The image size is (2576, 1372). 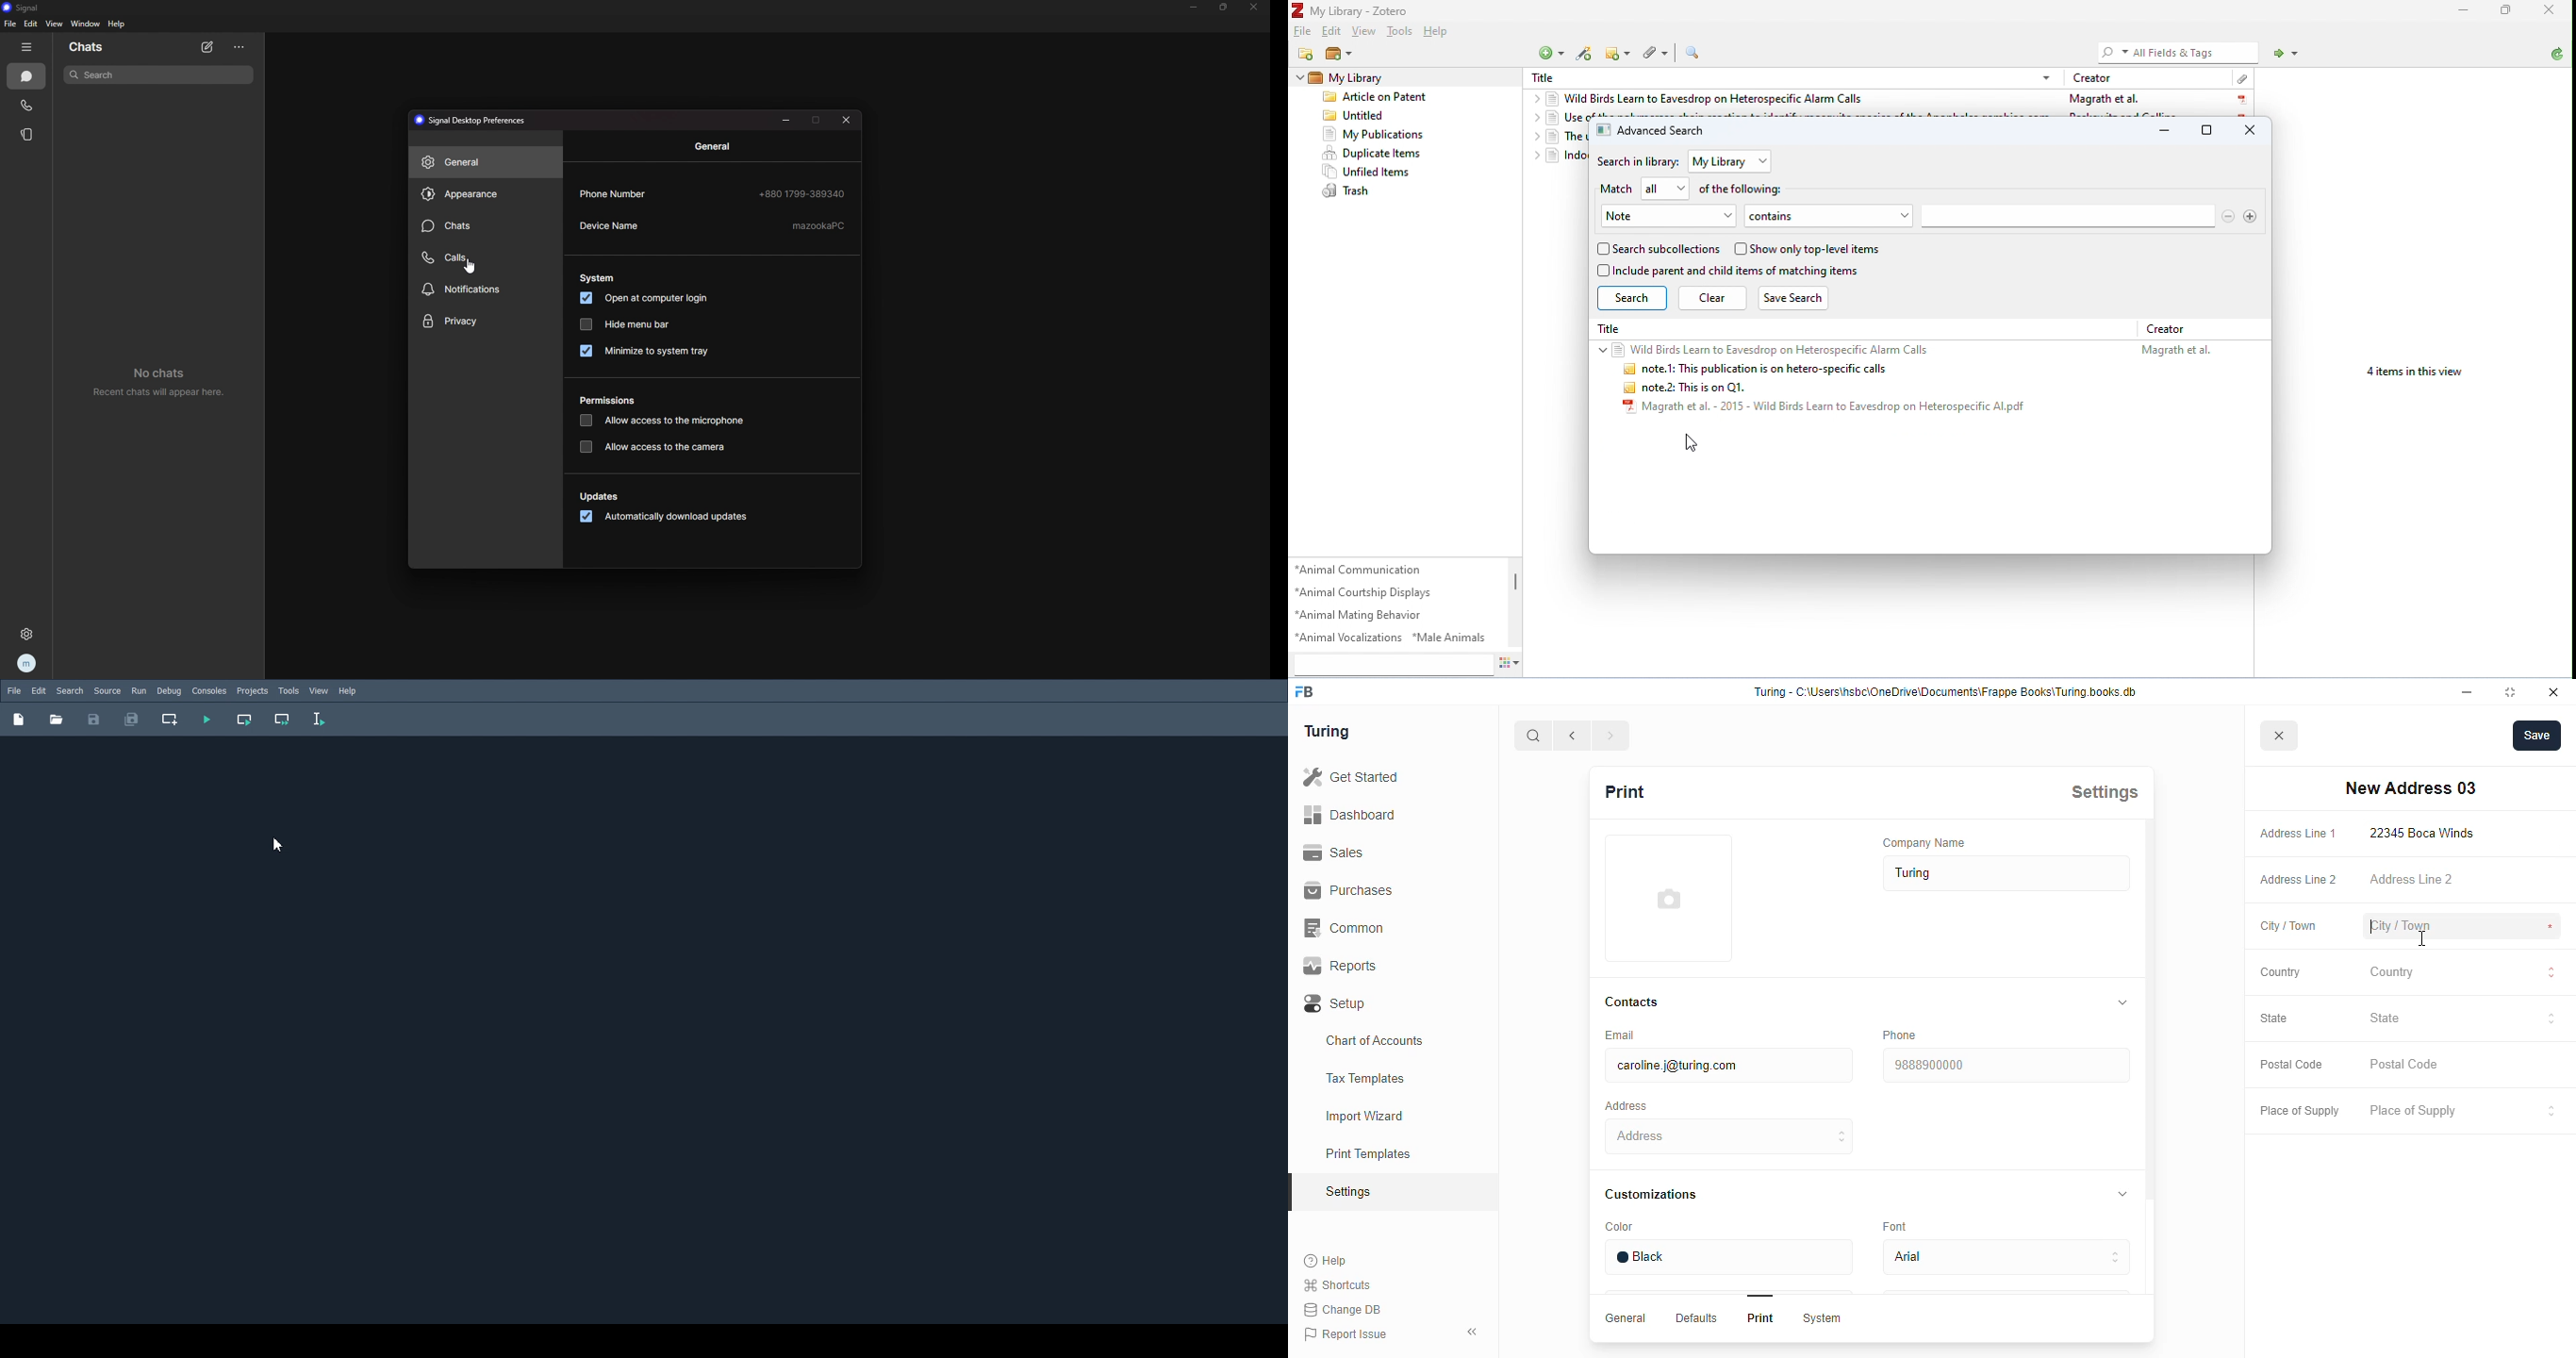 I want to click on country, so click(x=2281, y=972).